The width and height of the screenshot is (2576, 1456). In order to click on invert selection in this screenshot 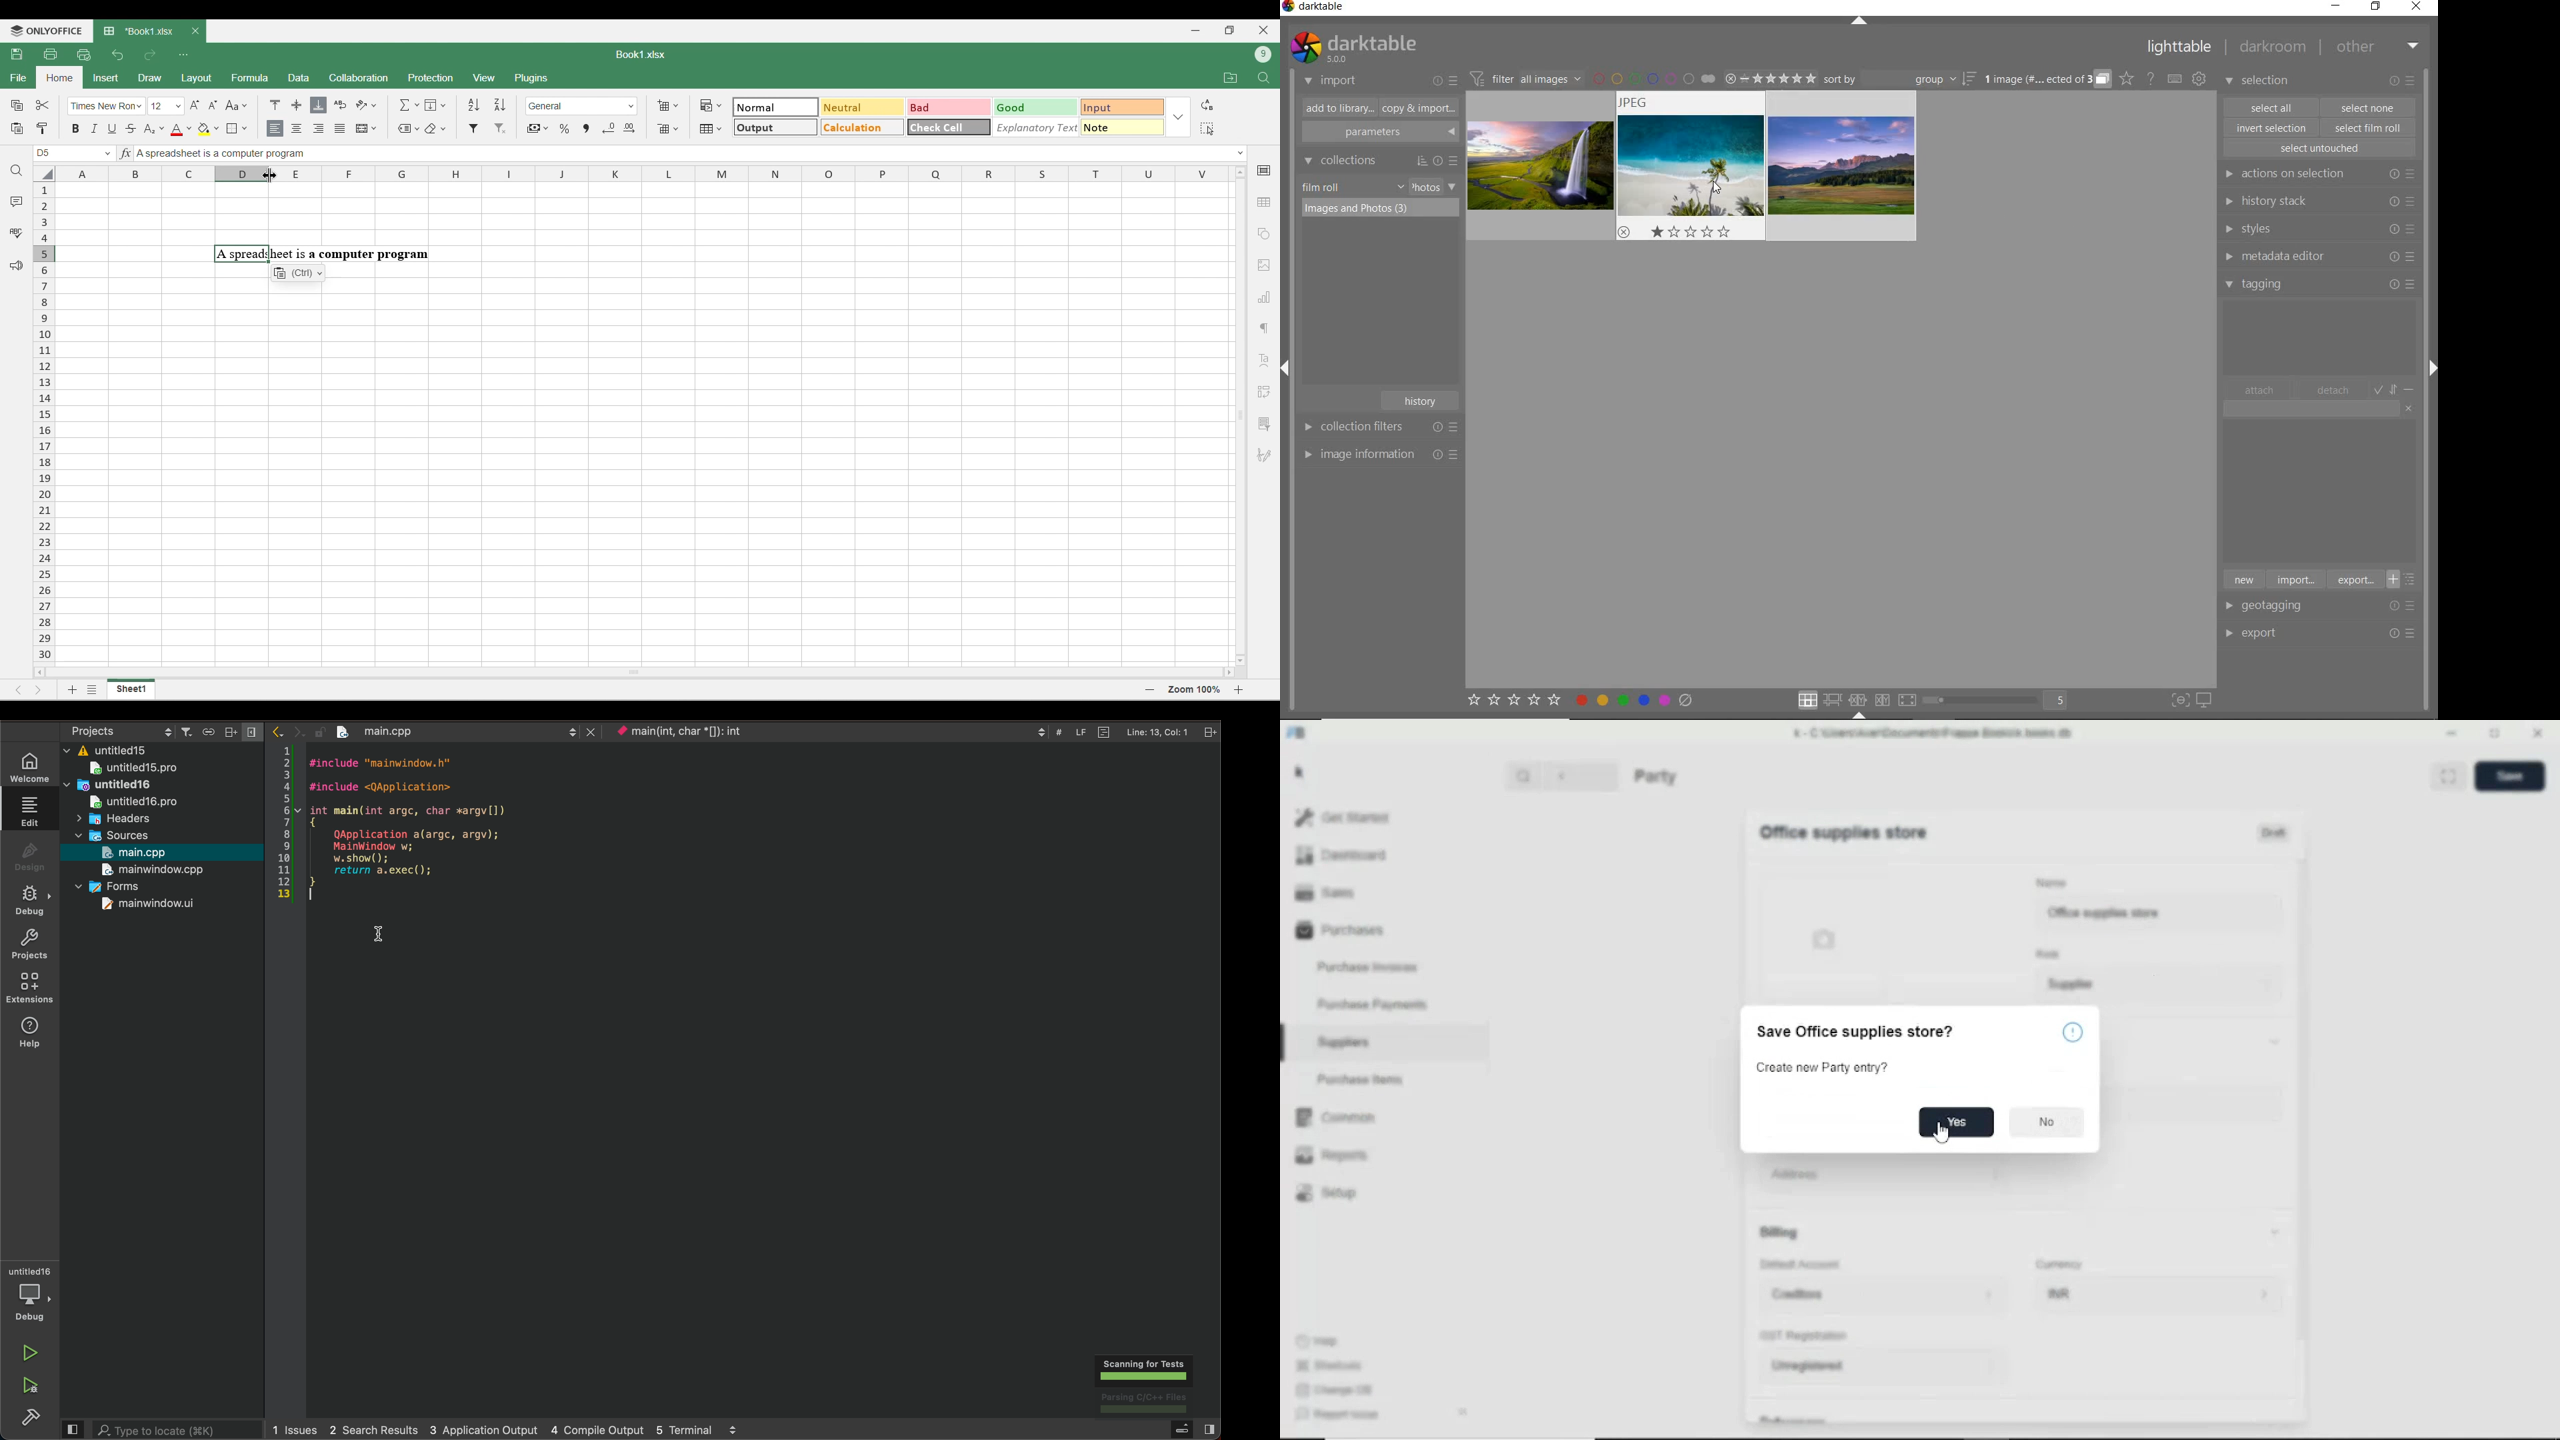, I will do `click(2273, 128)`.